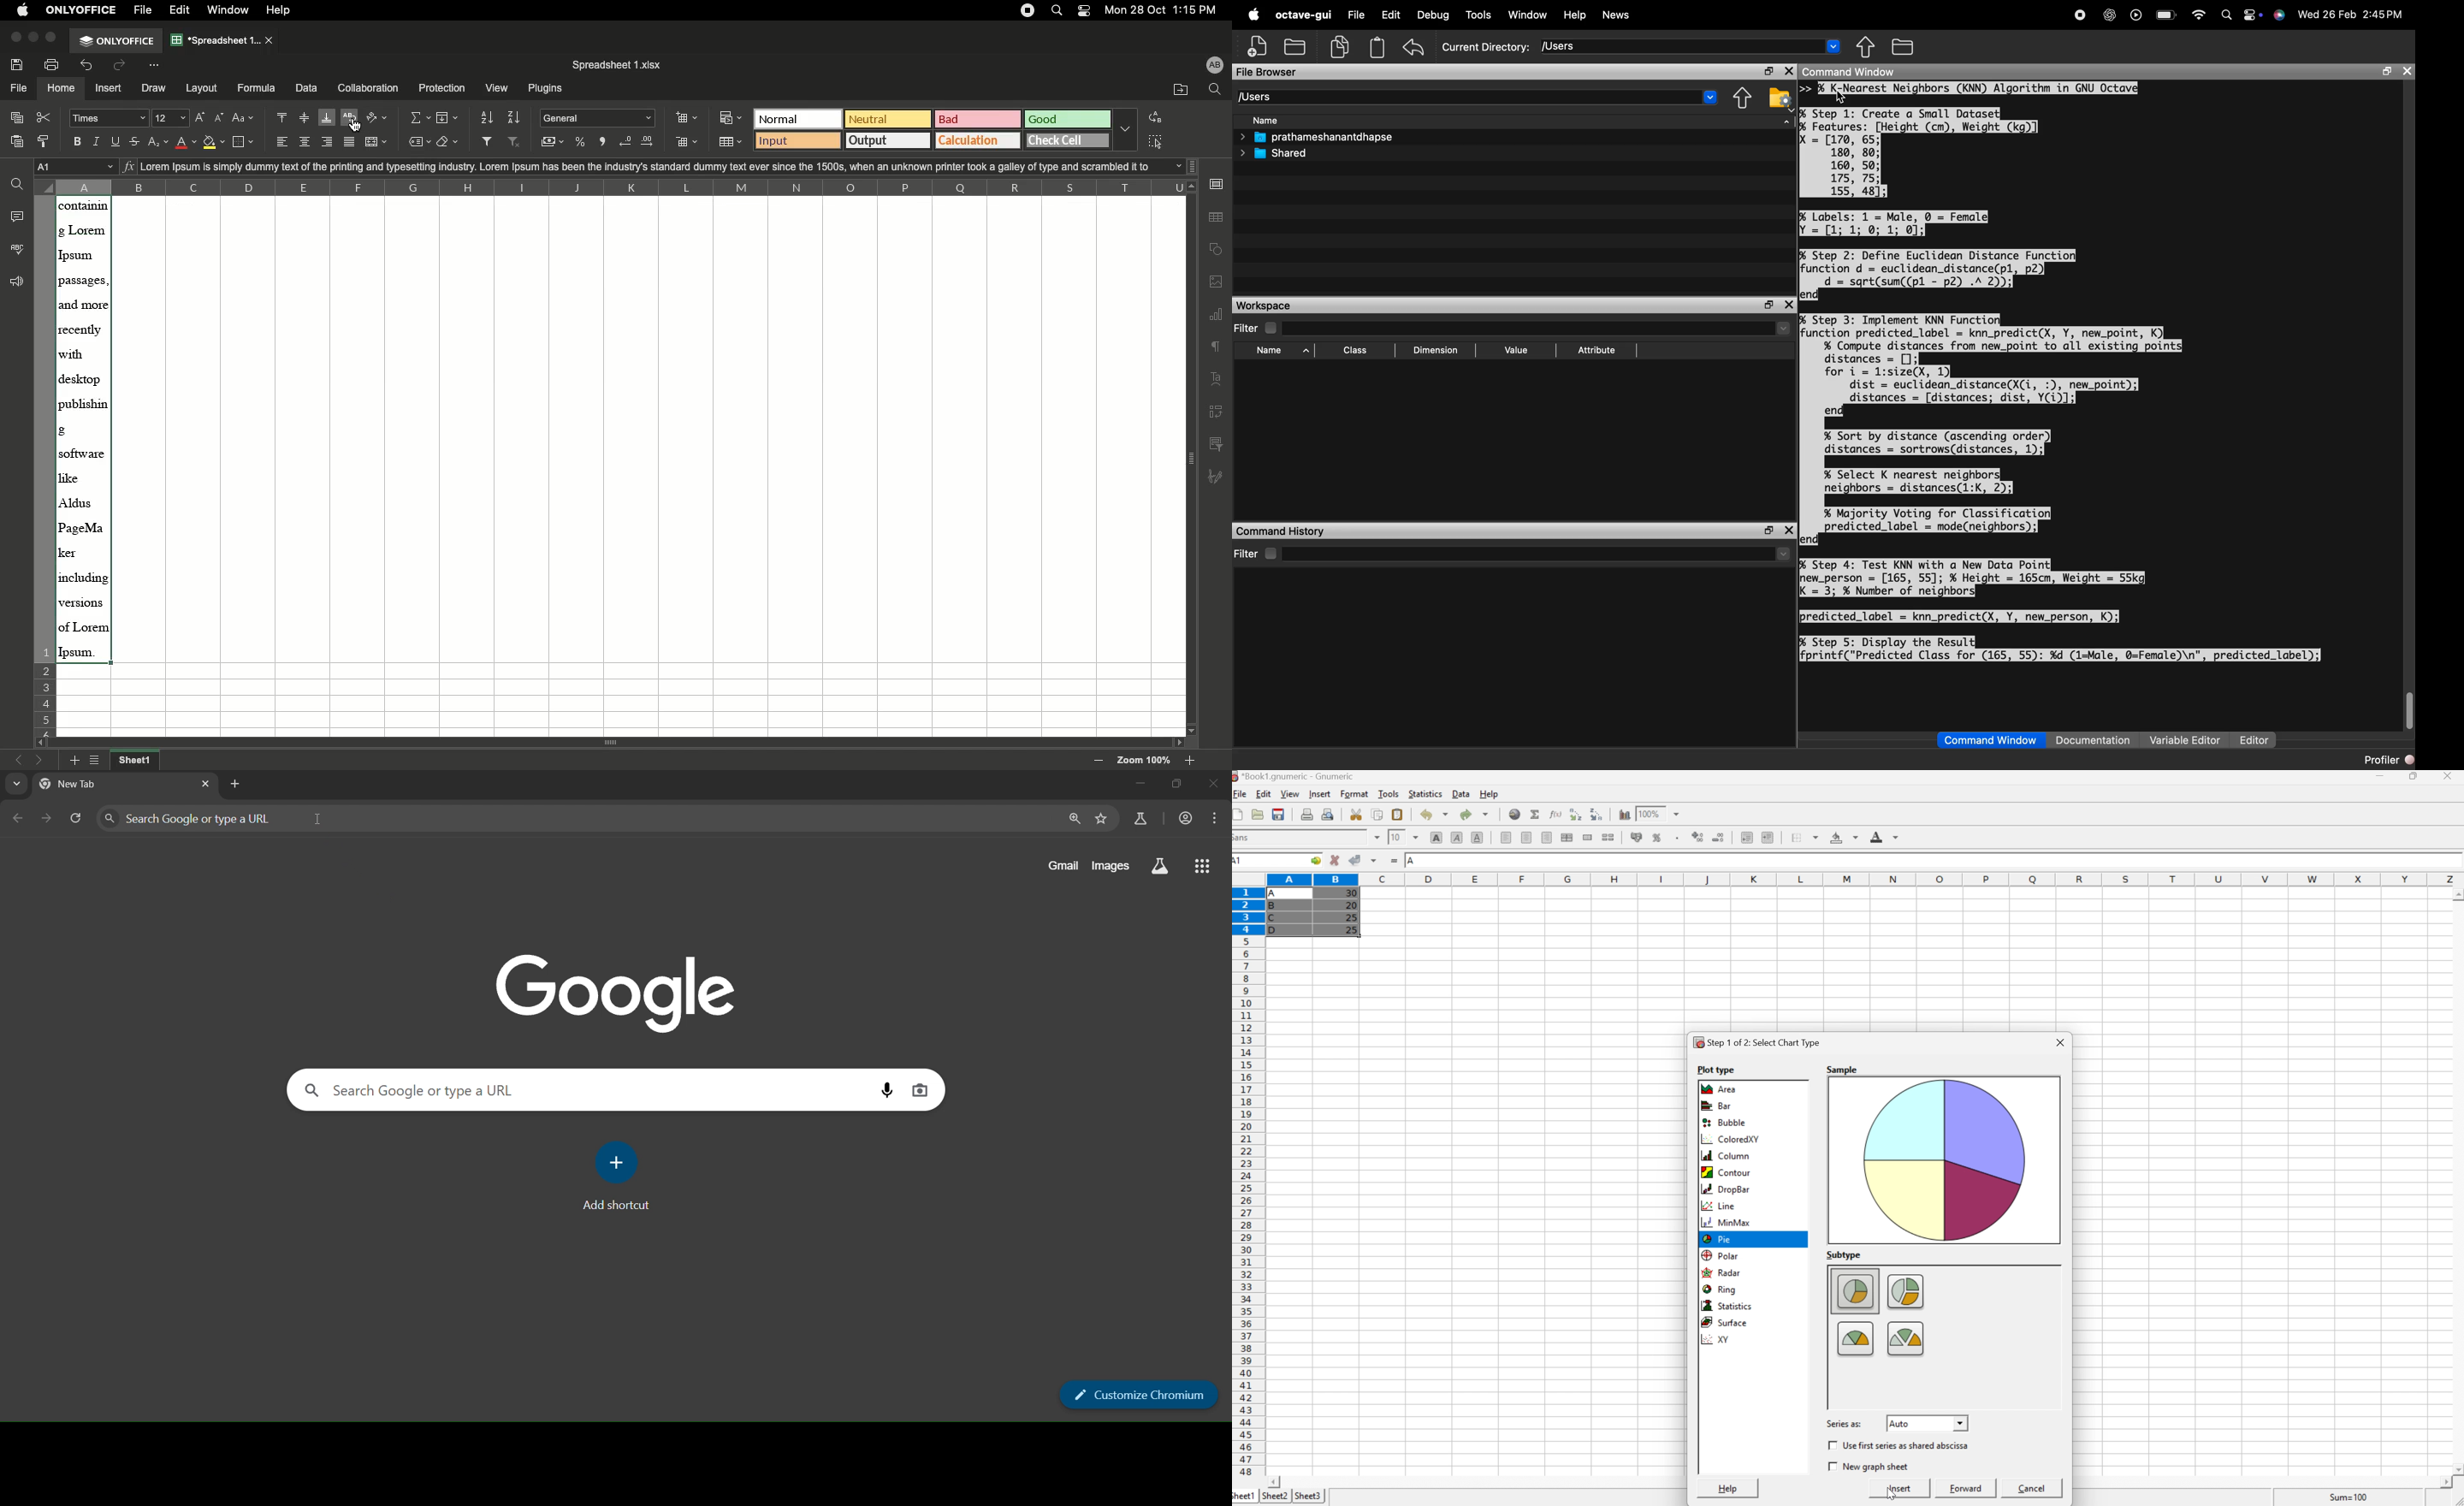 This screenshot has width=2464, height=1512. What do you see at coordinates (306, 87) in the screenshot?
I see `Data` at bounding box center [306, 87].